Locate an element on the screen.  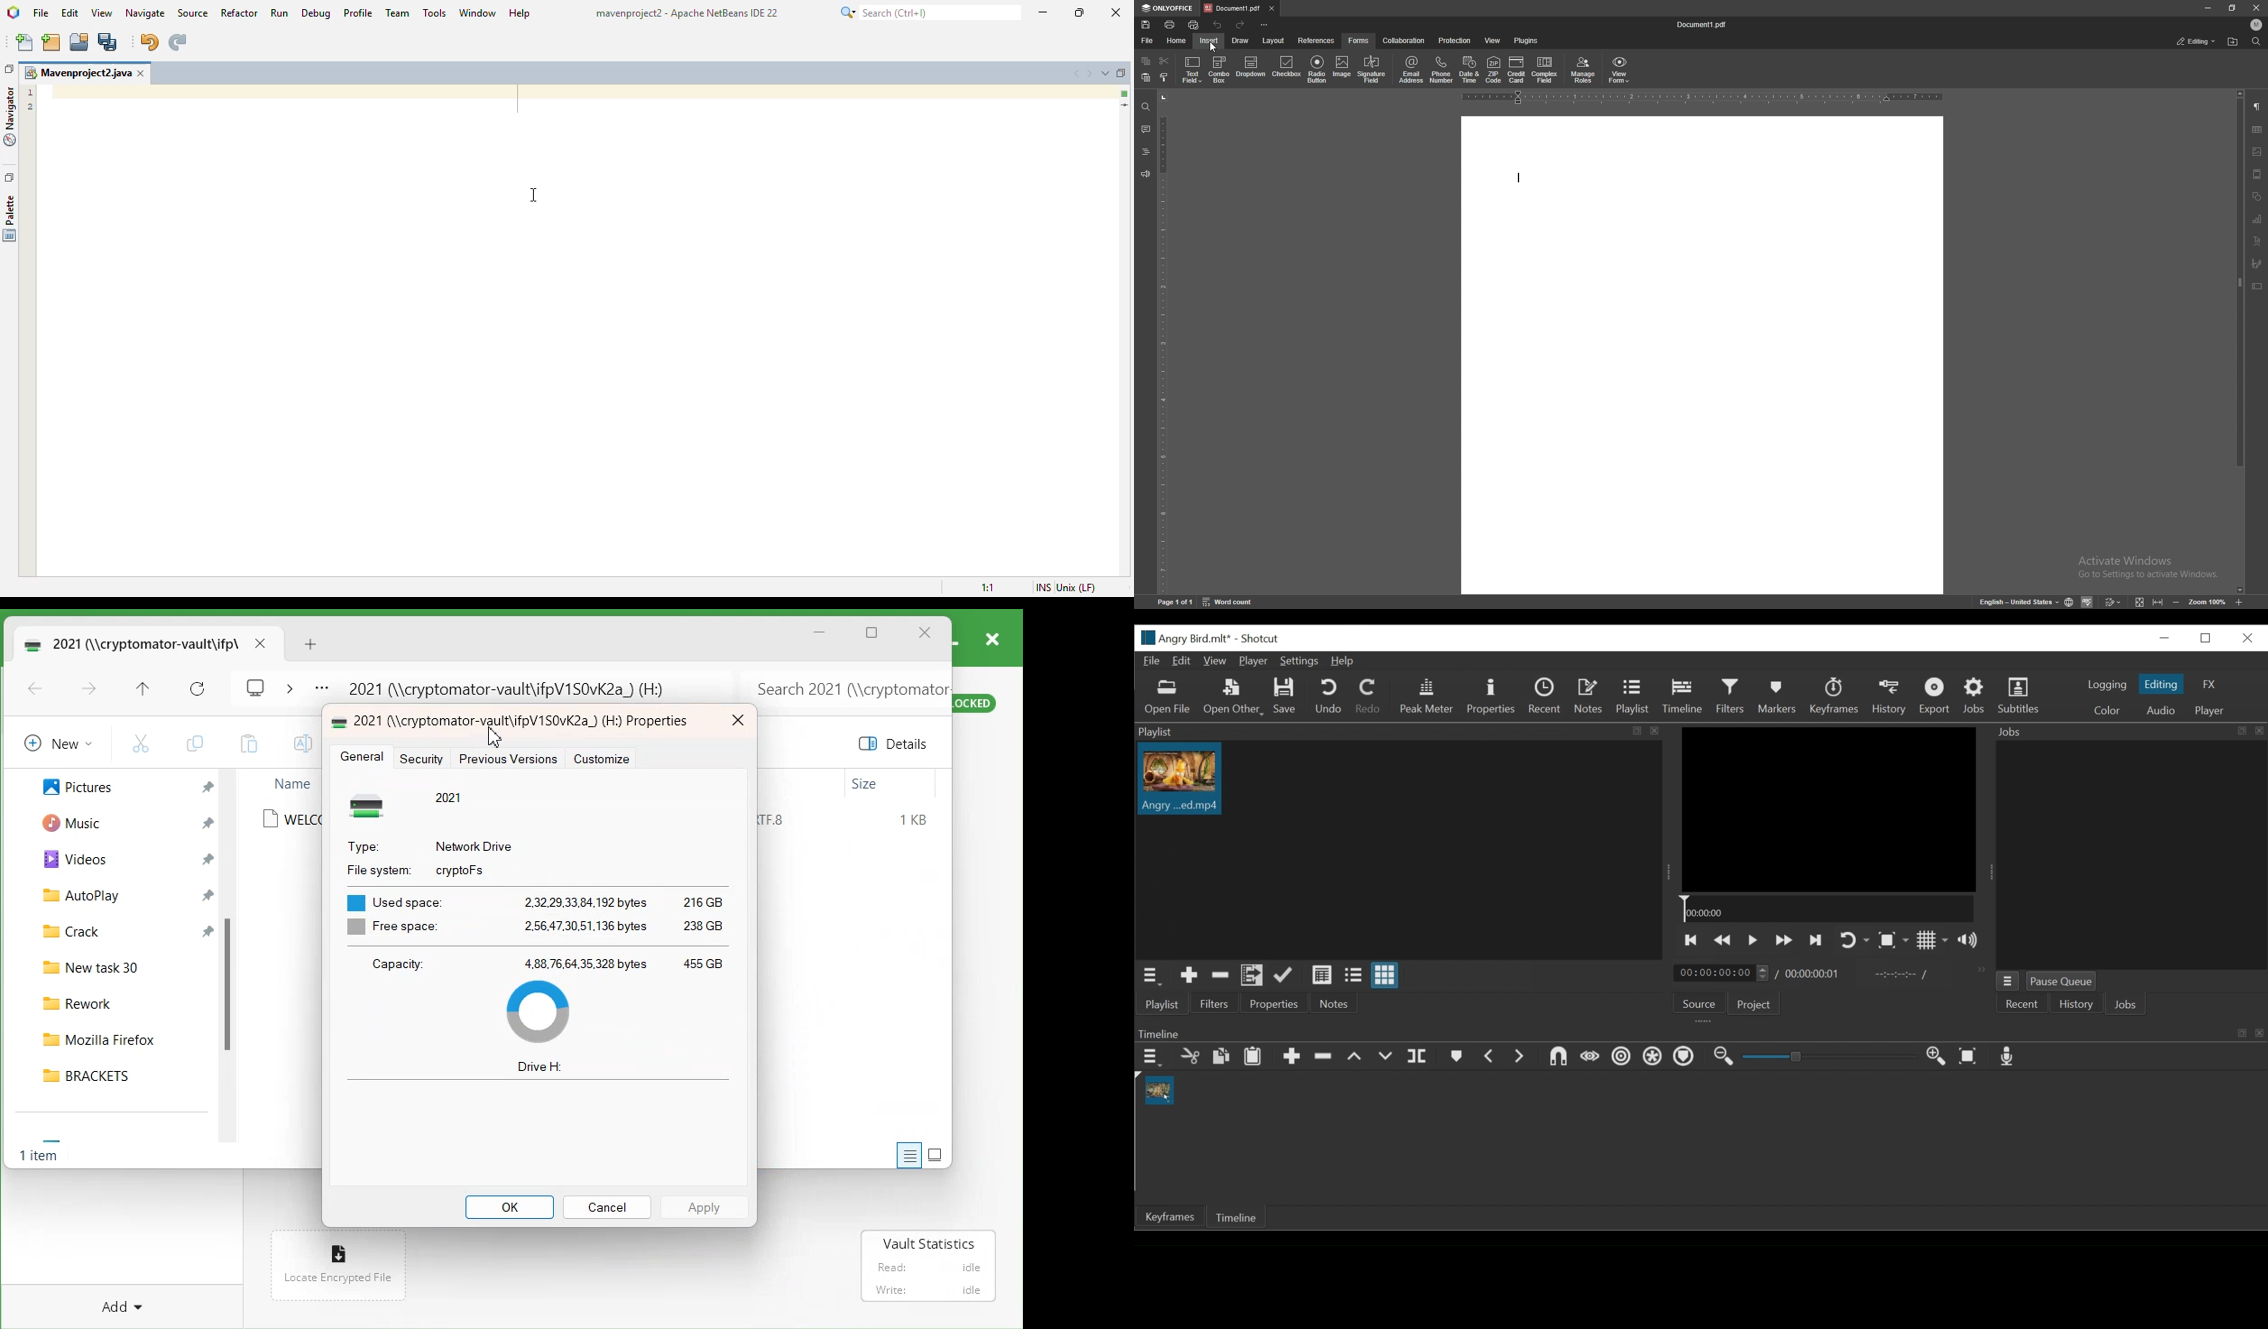
team is located at coordinates (398, 12).